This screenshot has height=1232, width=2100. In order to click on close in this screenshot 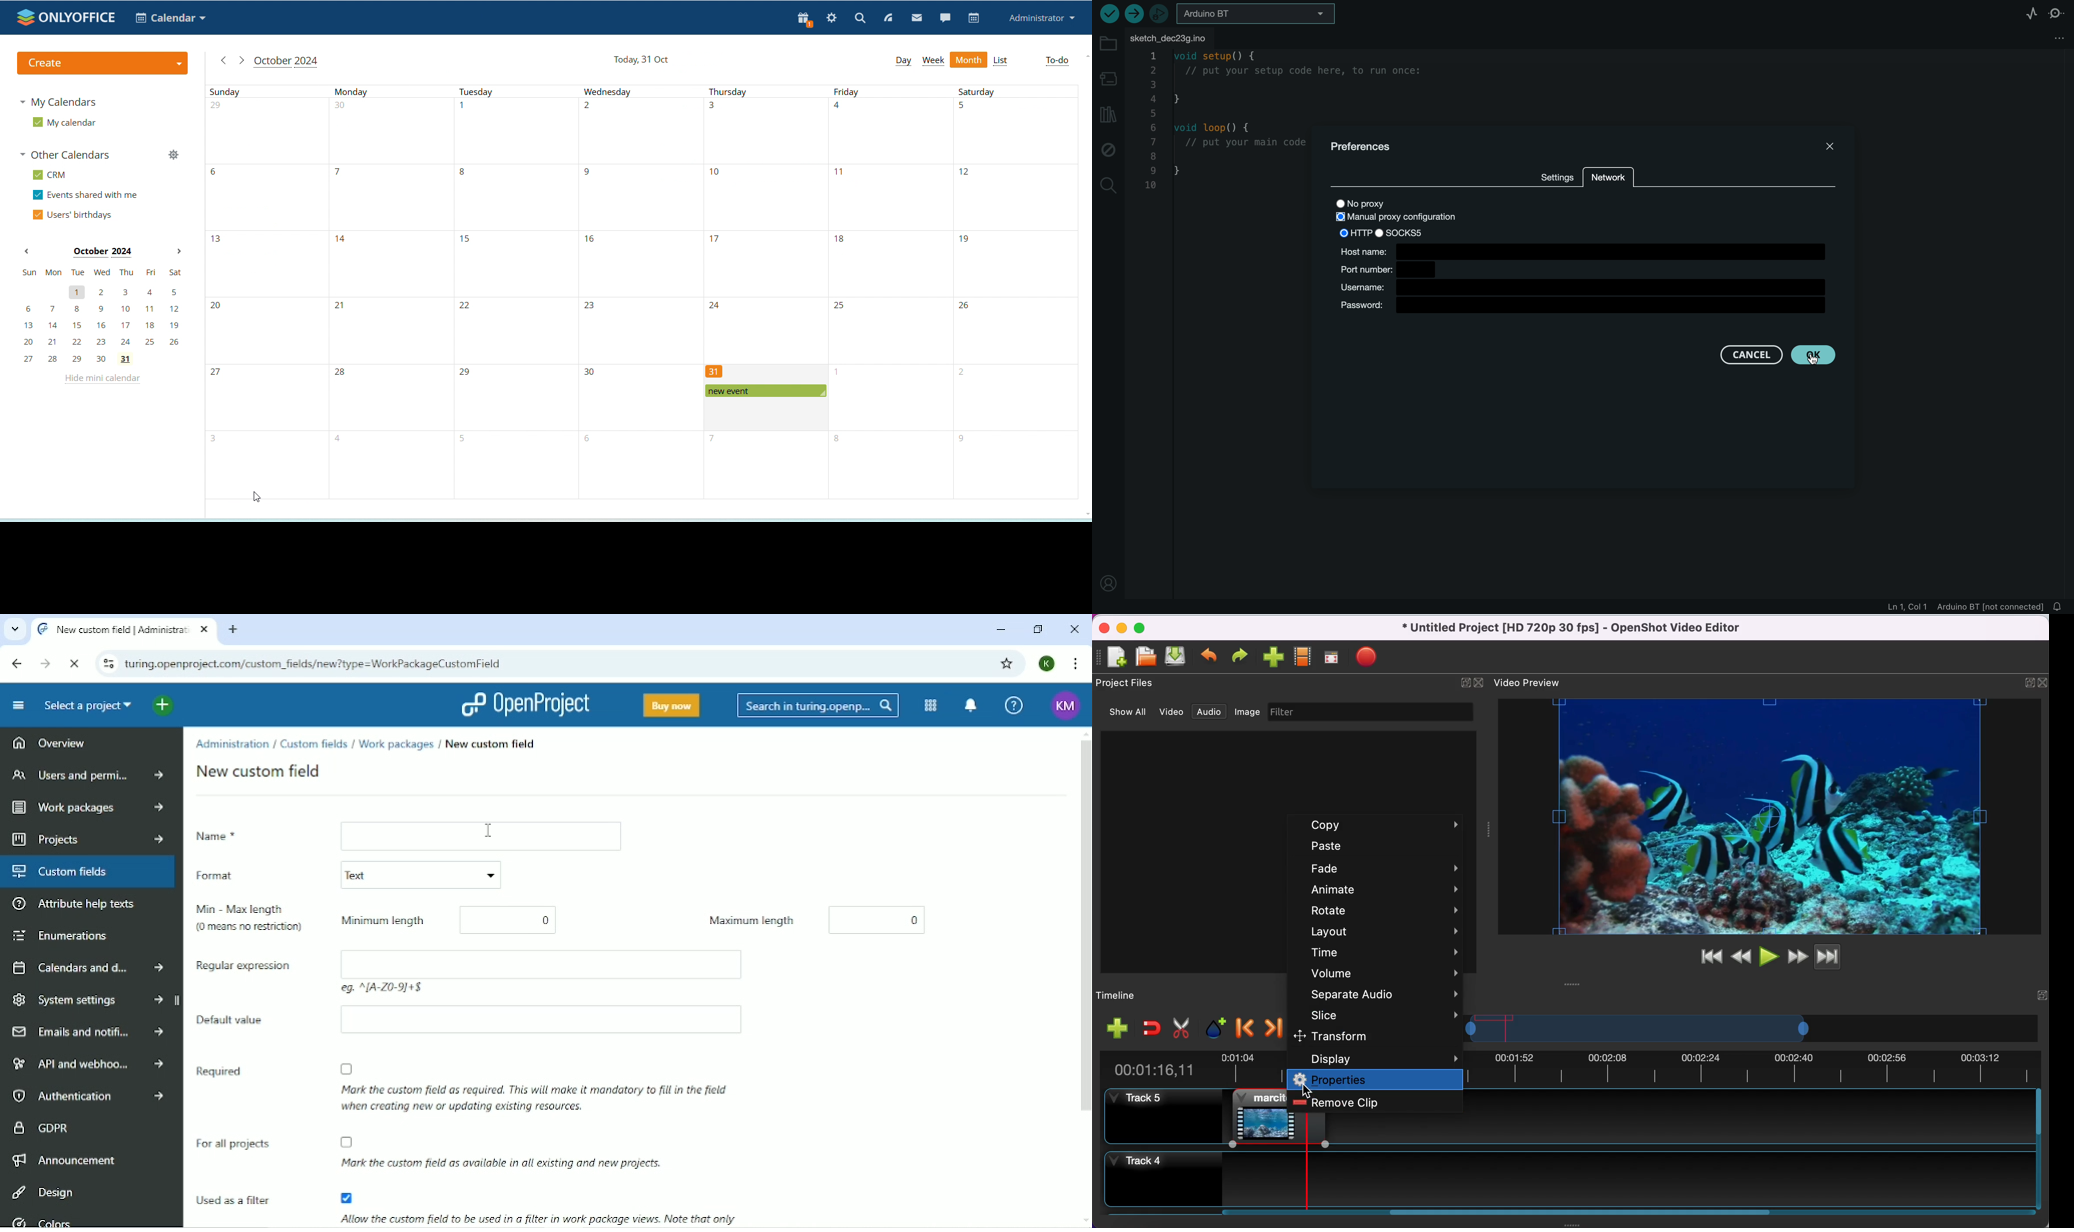, I will do `click(1479, 683)`.